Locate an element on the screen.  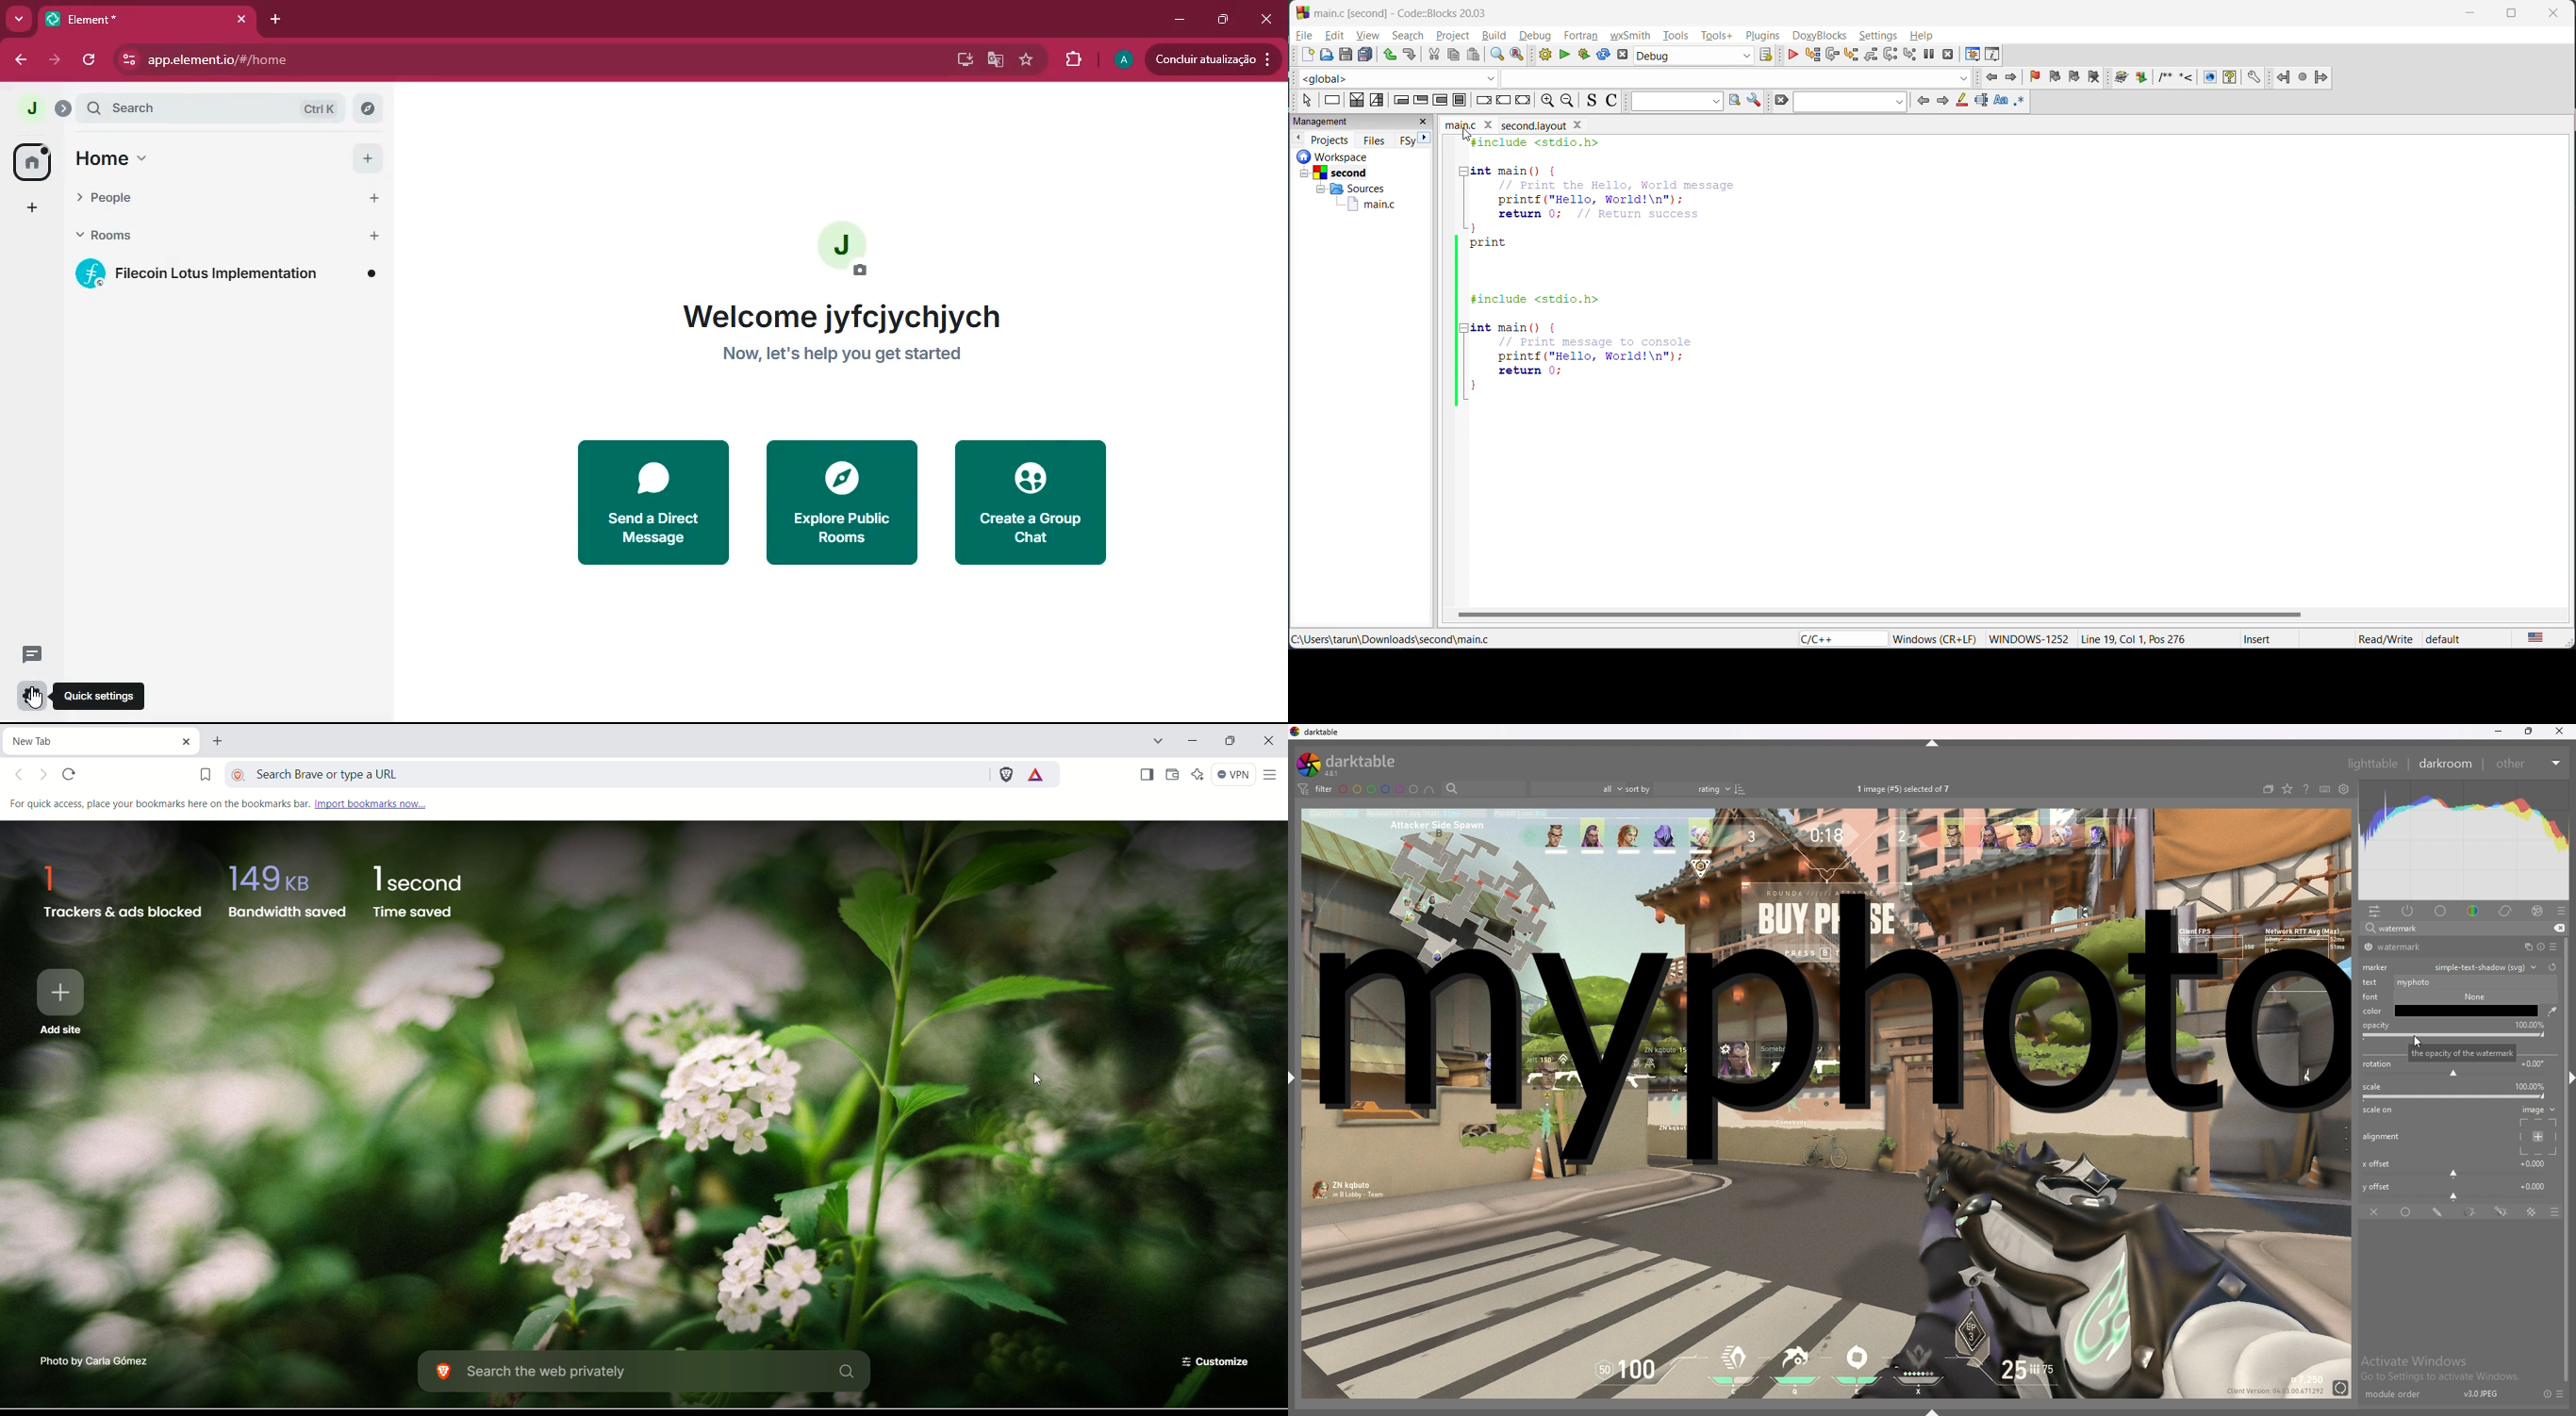
regex is located at coordinates (2020, 103).